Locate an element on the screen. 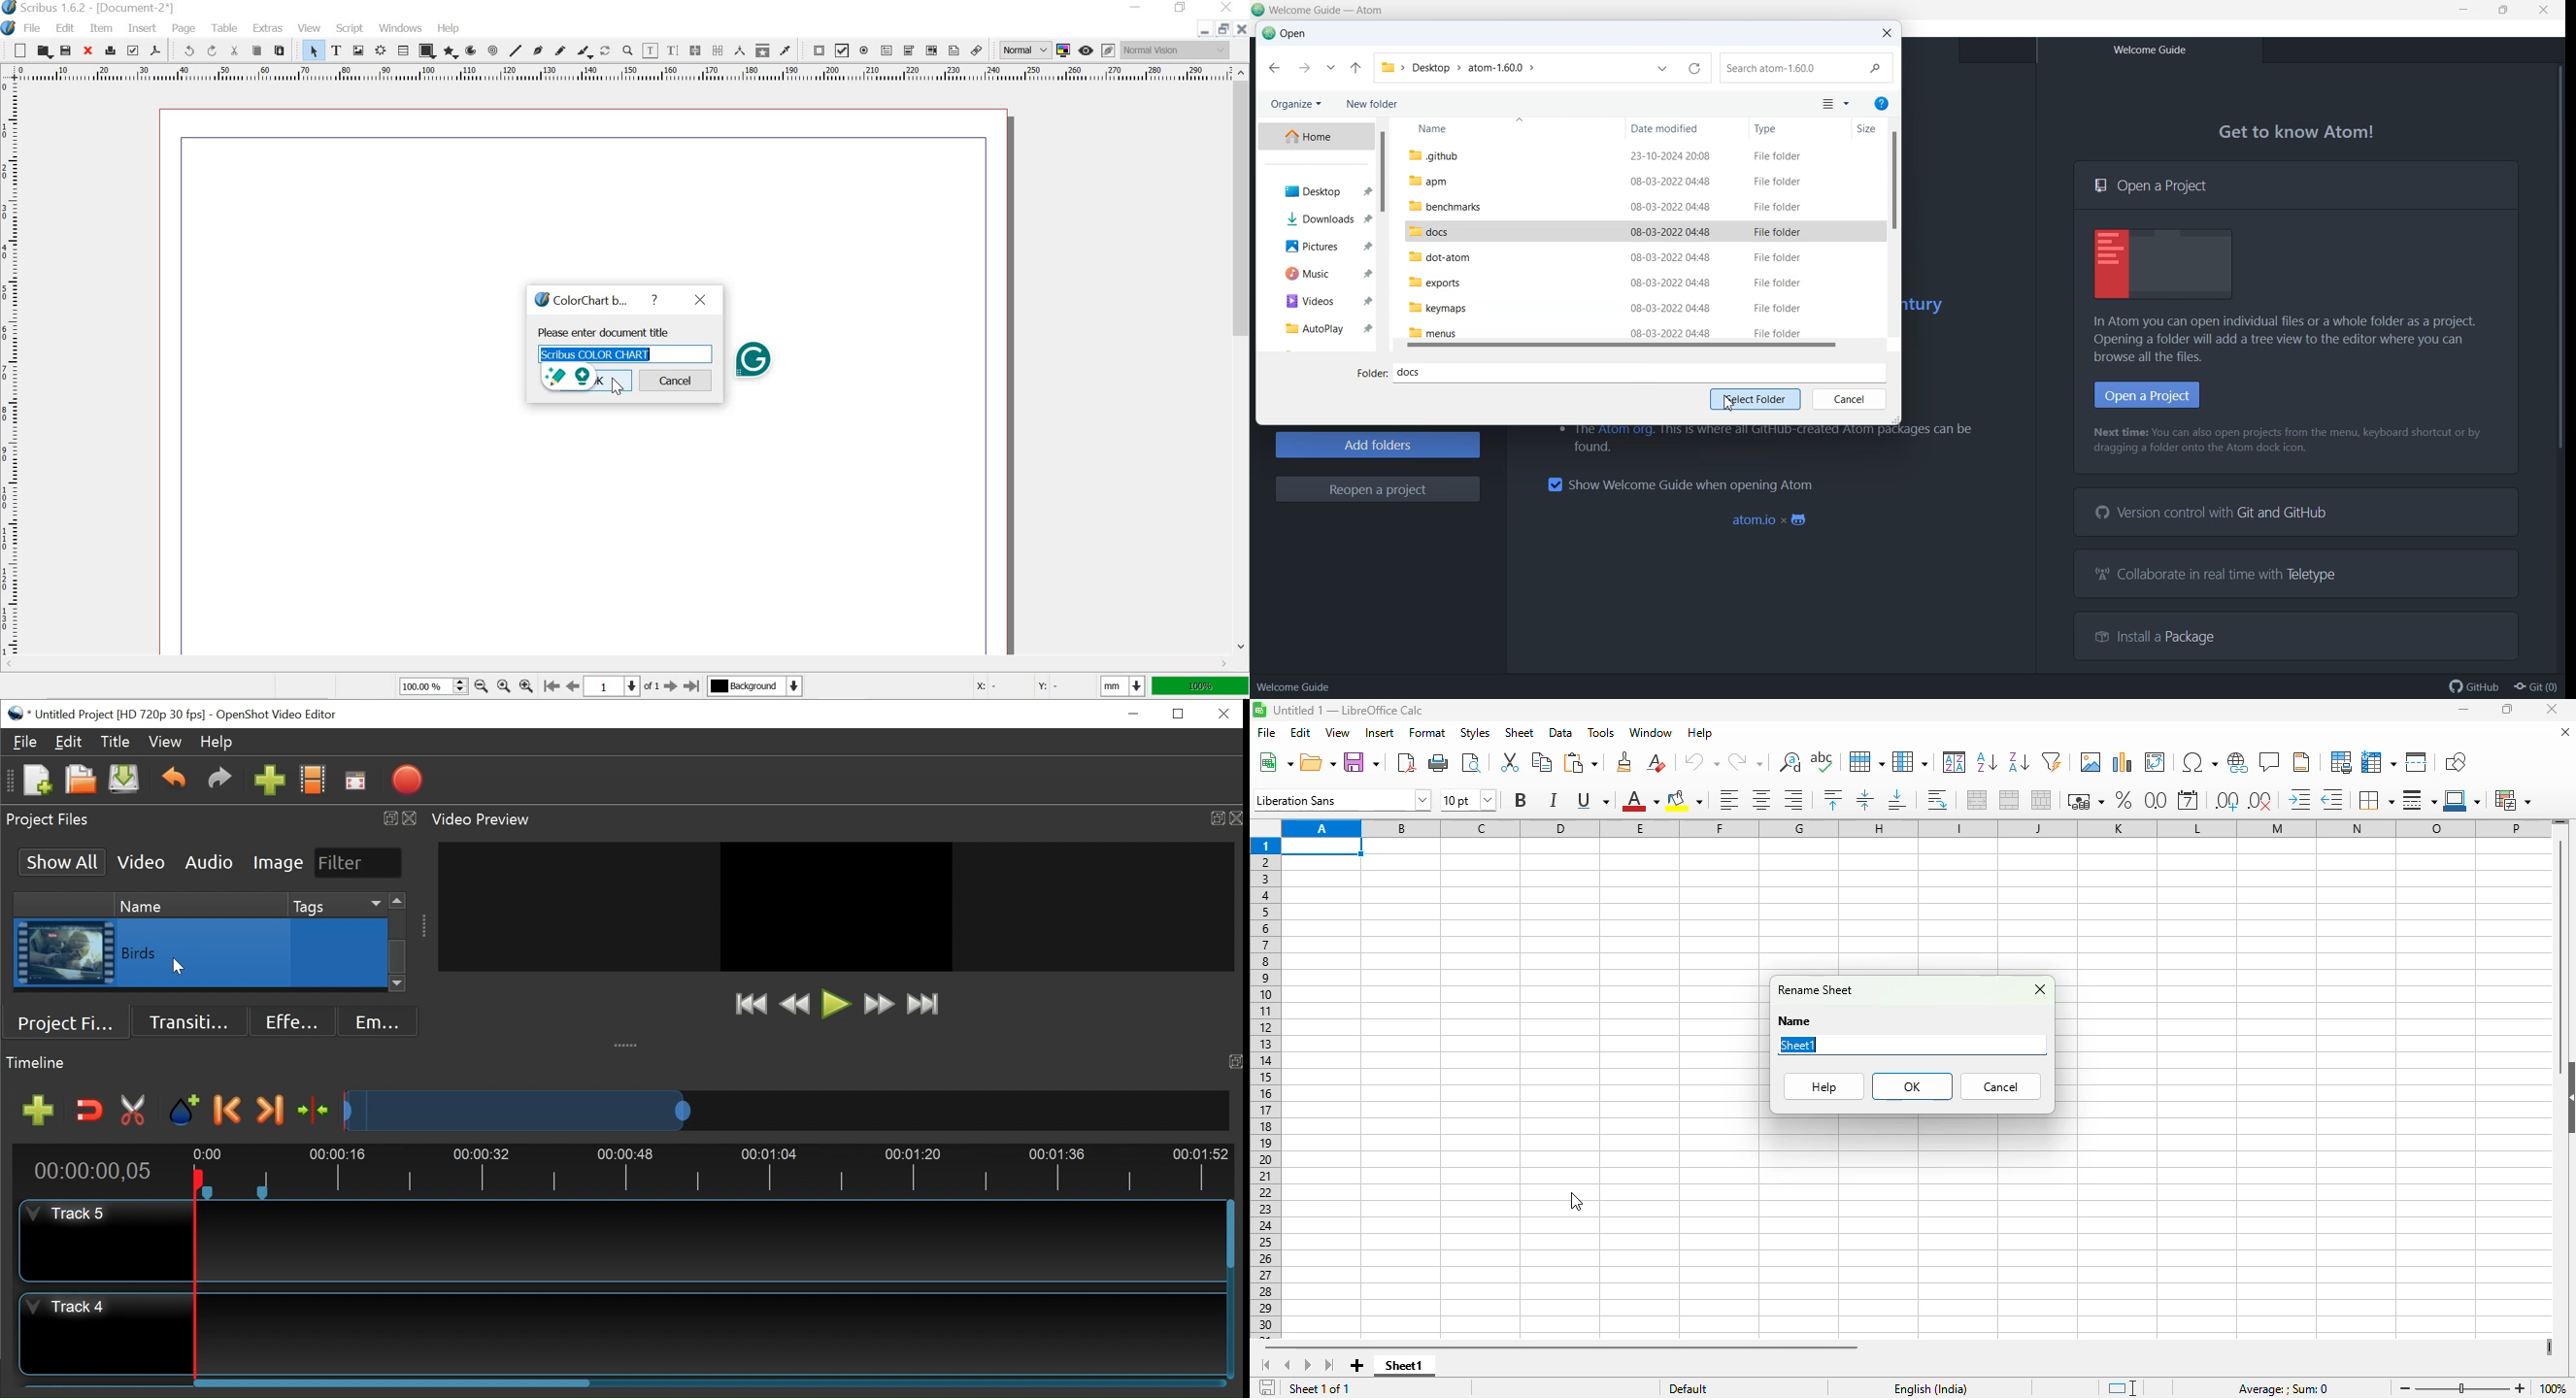  Rewind is located at coordinates (794, 1004).